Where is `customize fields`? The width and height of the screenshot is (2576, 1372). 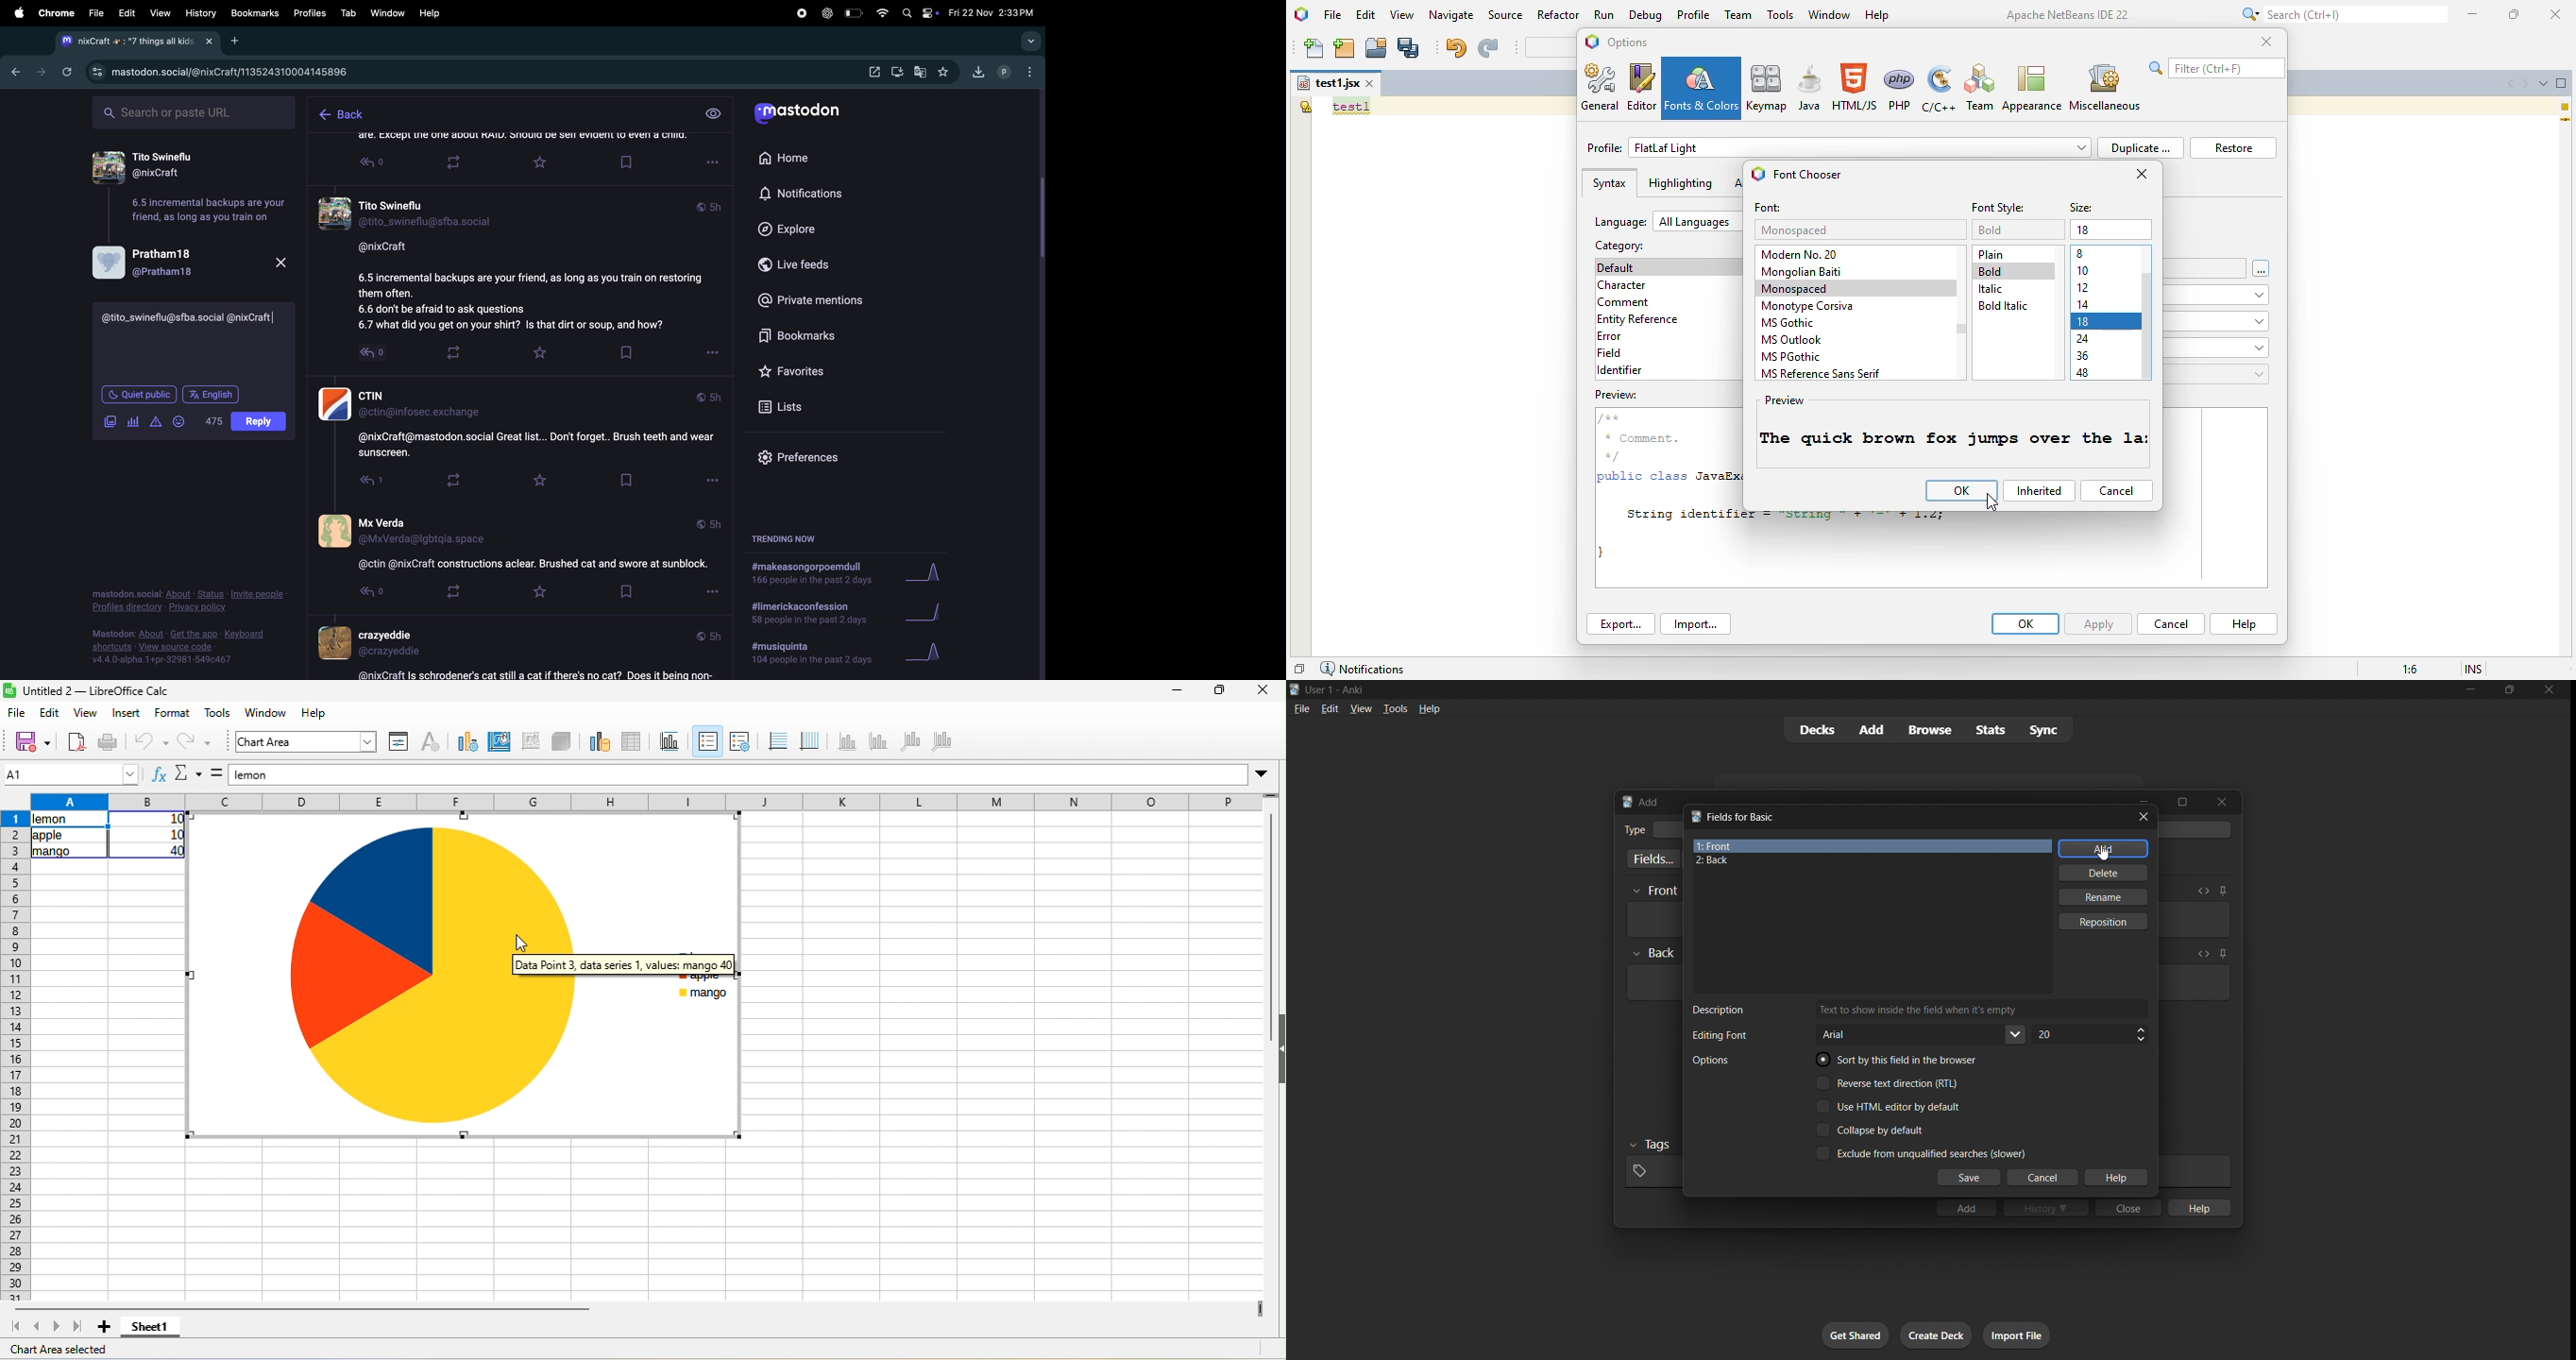
customize fields is located at coordinates (1651, 859).